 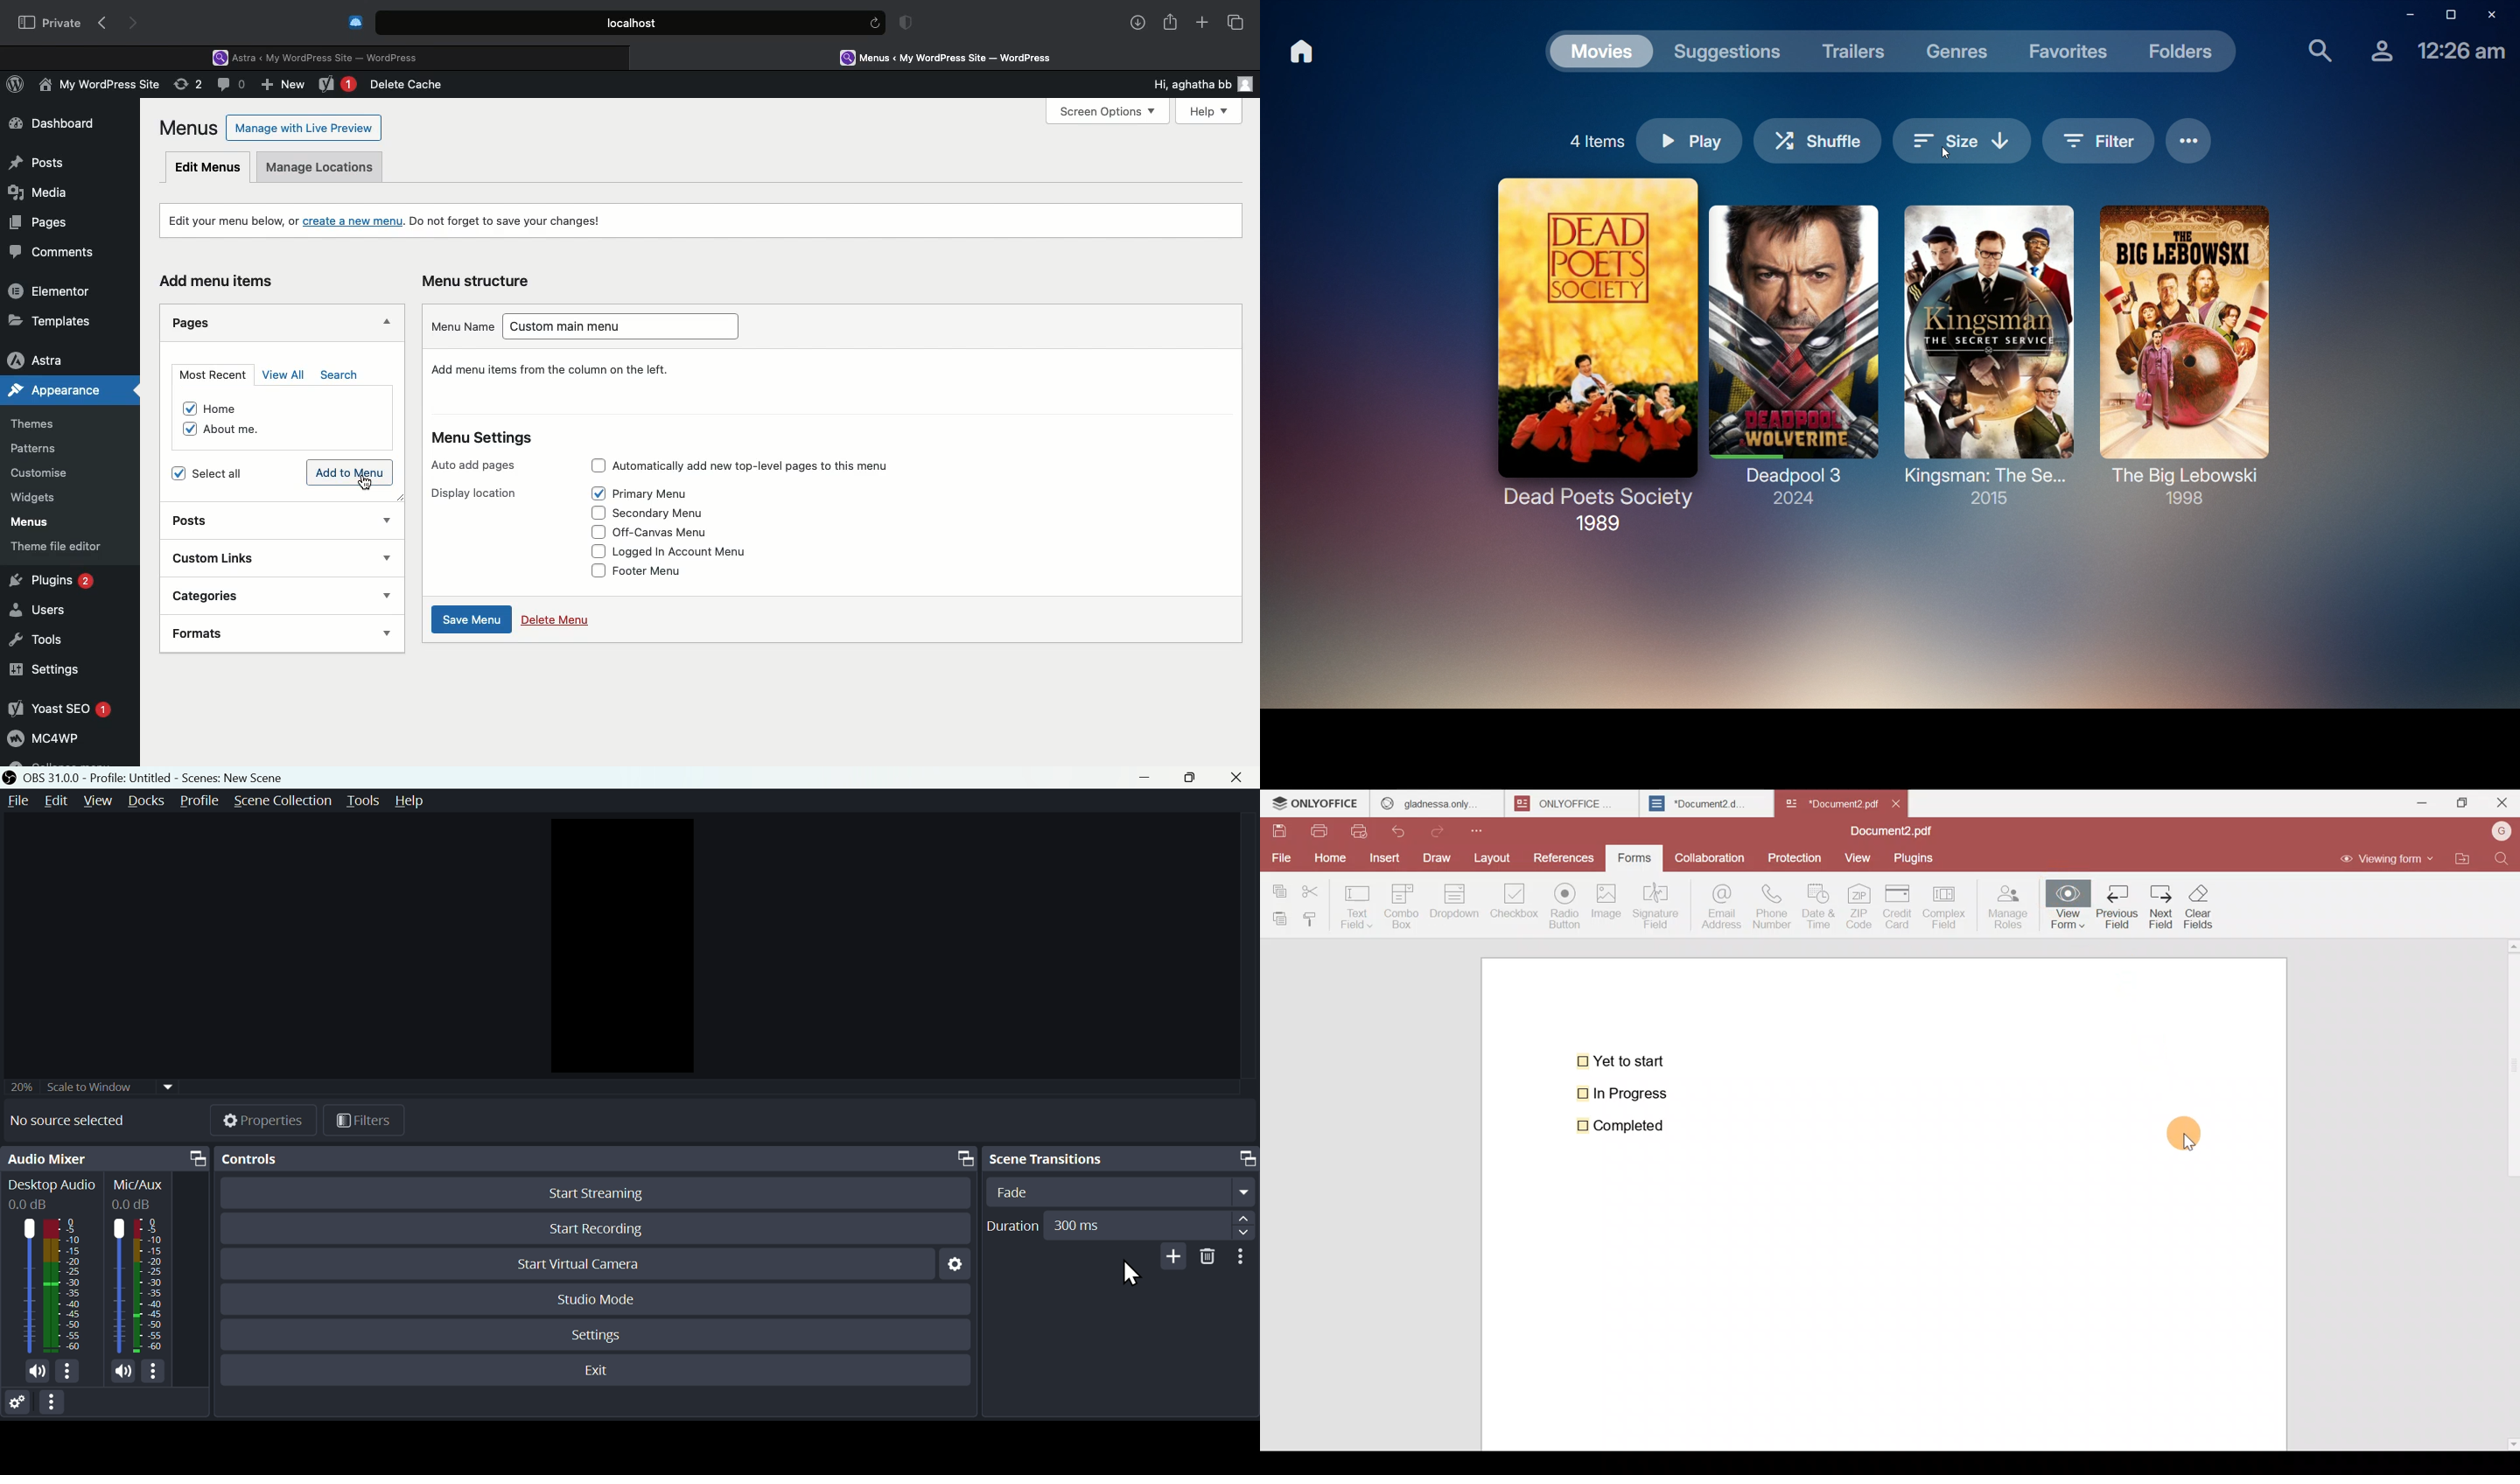 What do you see at coordinates (94, 1086) in the screenshot?
I see `Scale to window` at bounding box center [94, 1086].